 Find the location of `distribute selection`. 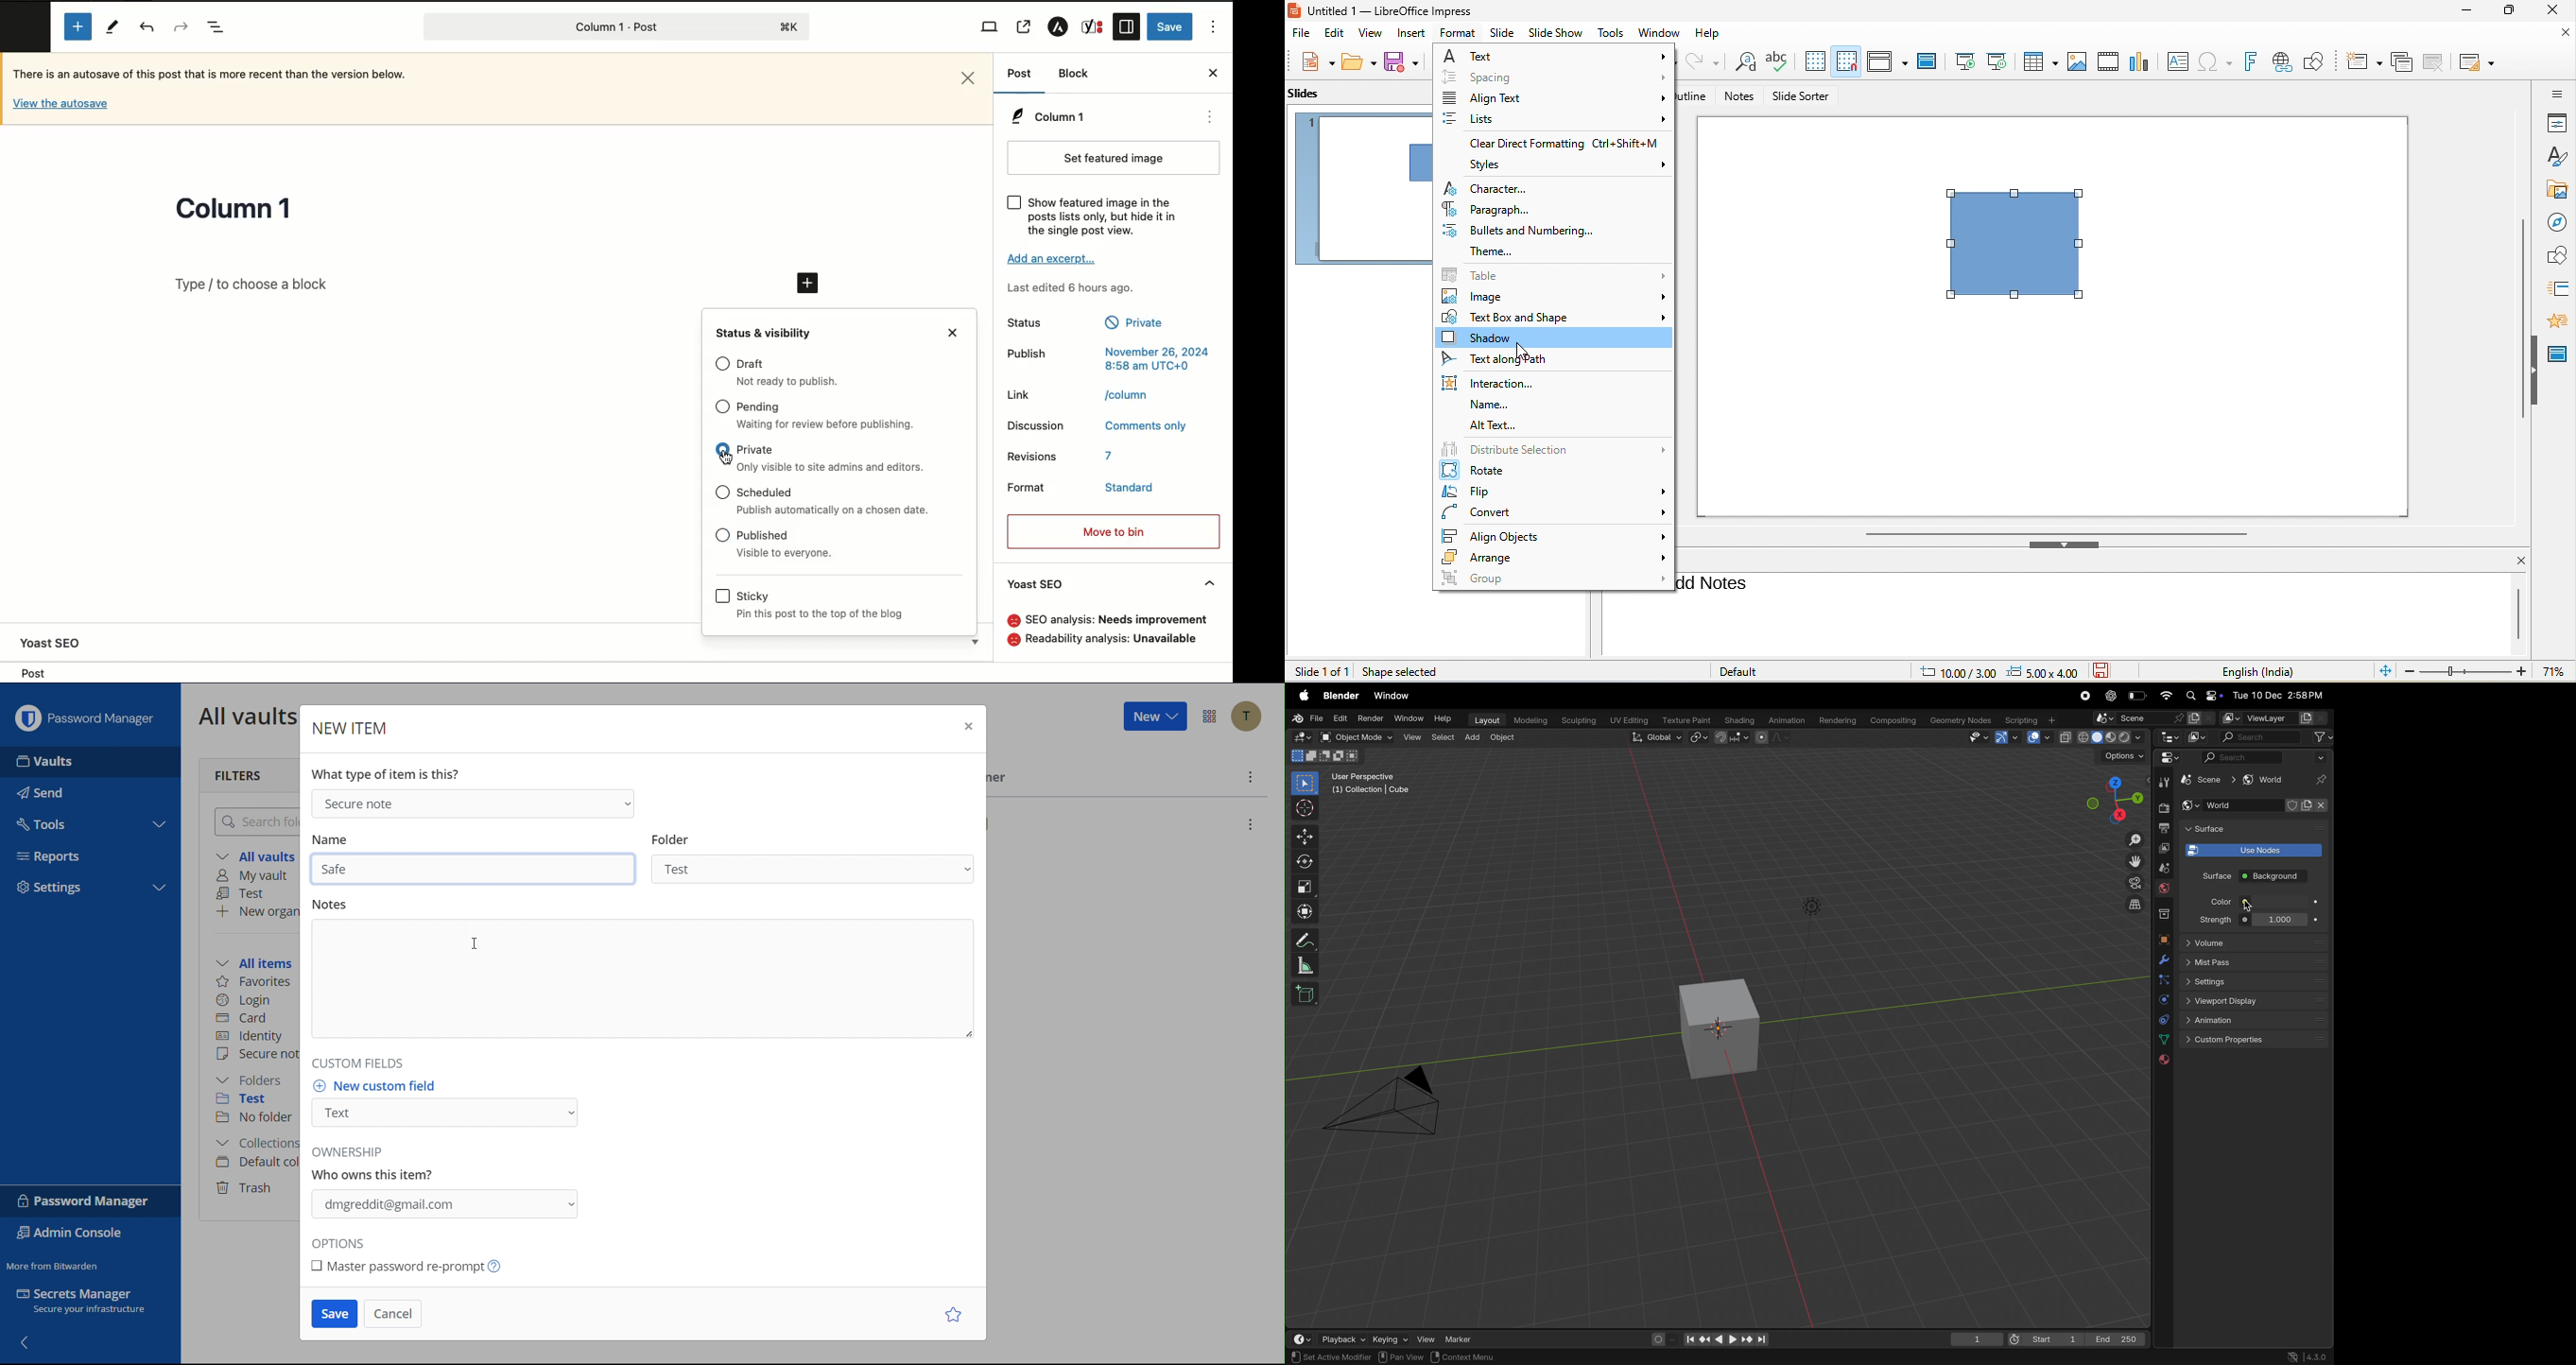

distribute selection is located at coordinates (1552, 448).